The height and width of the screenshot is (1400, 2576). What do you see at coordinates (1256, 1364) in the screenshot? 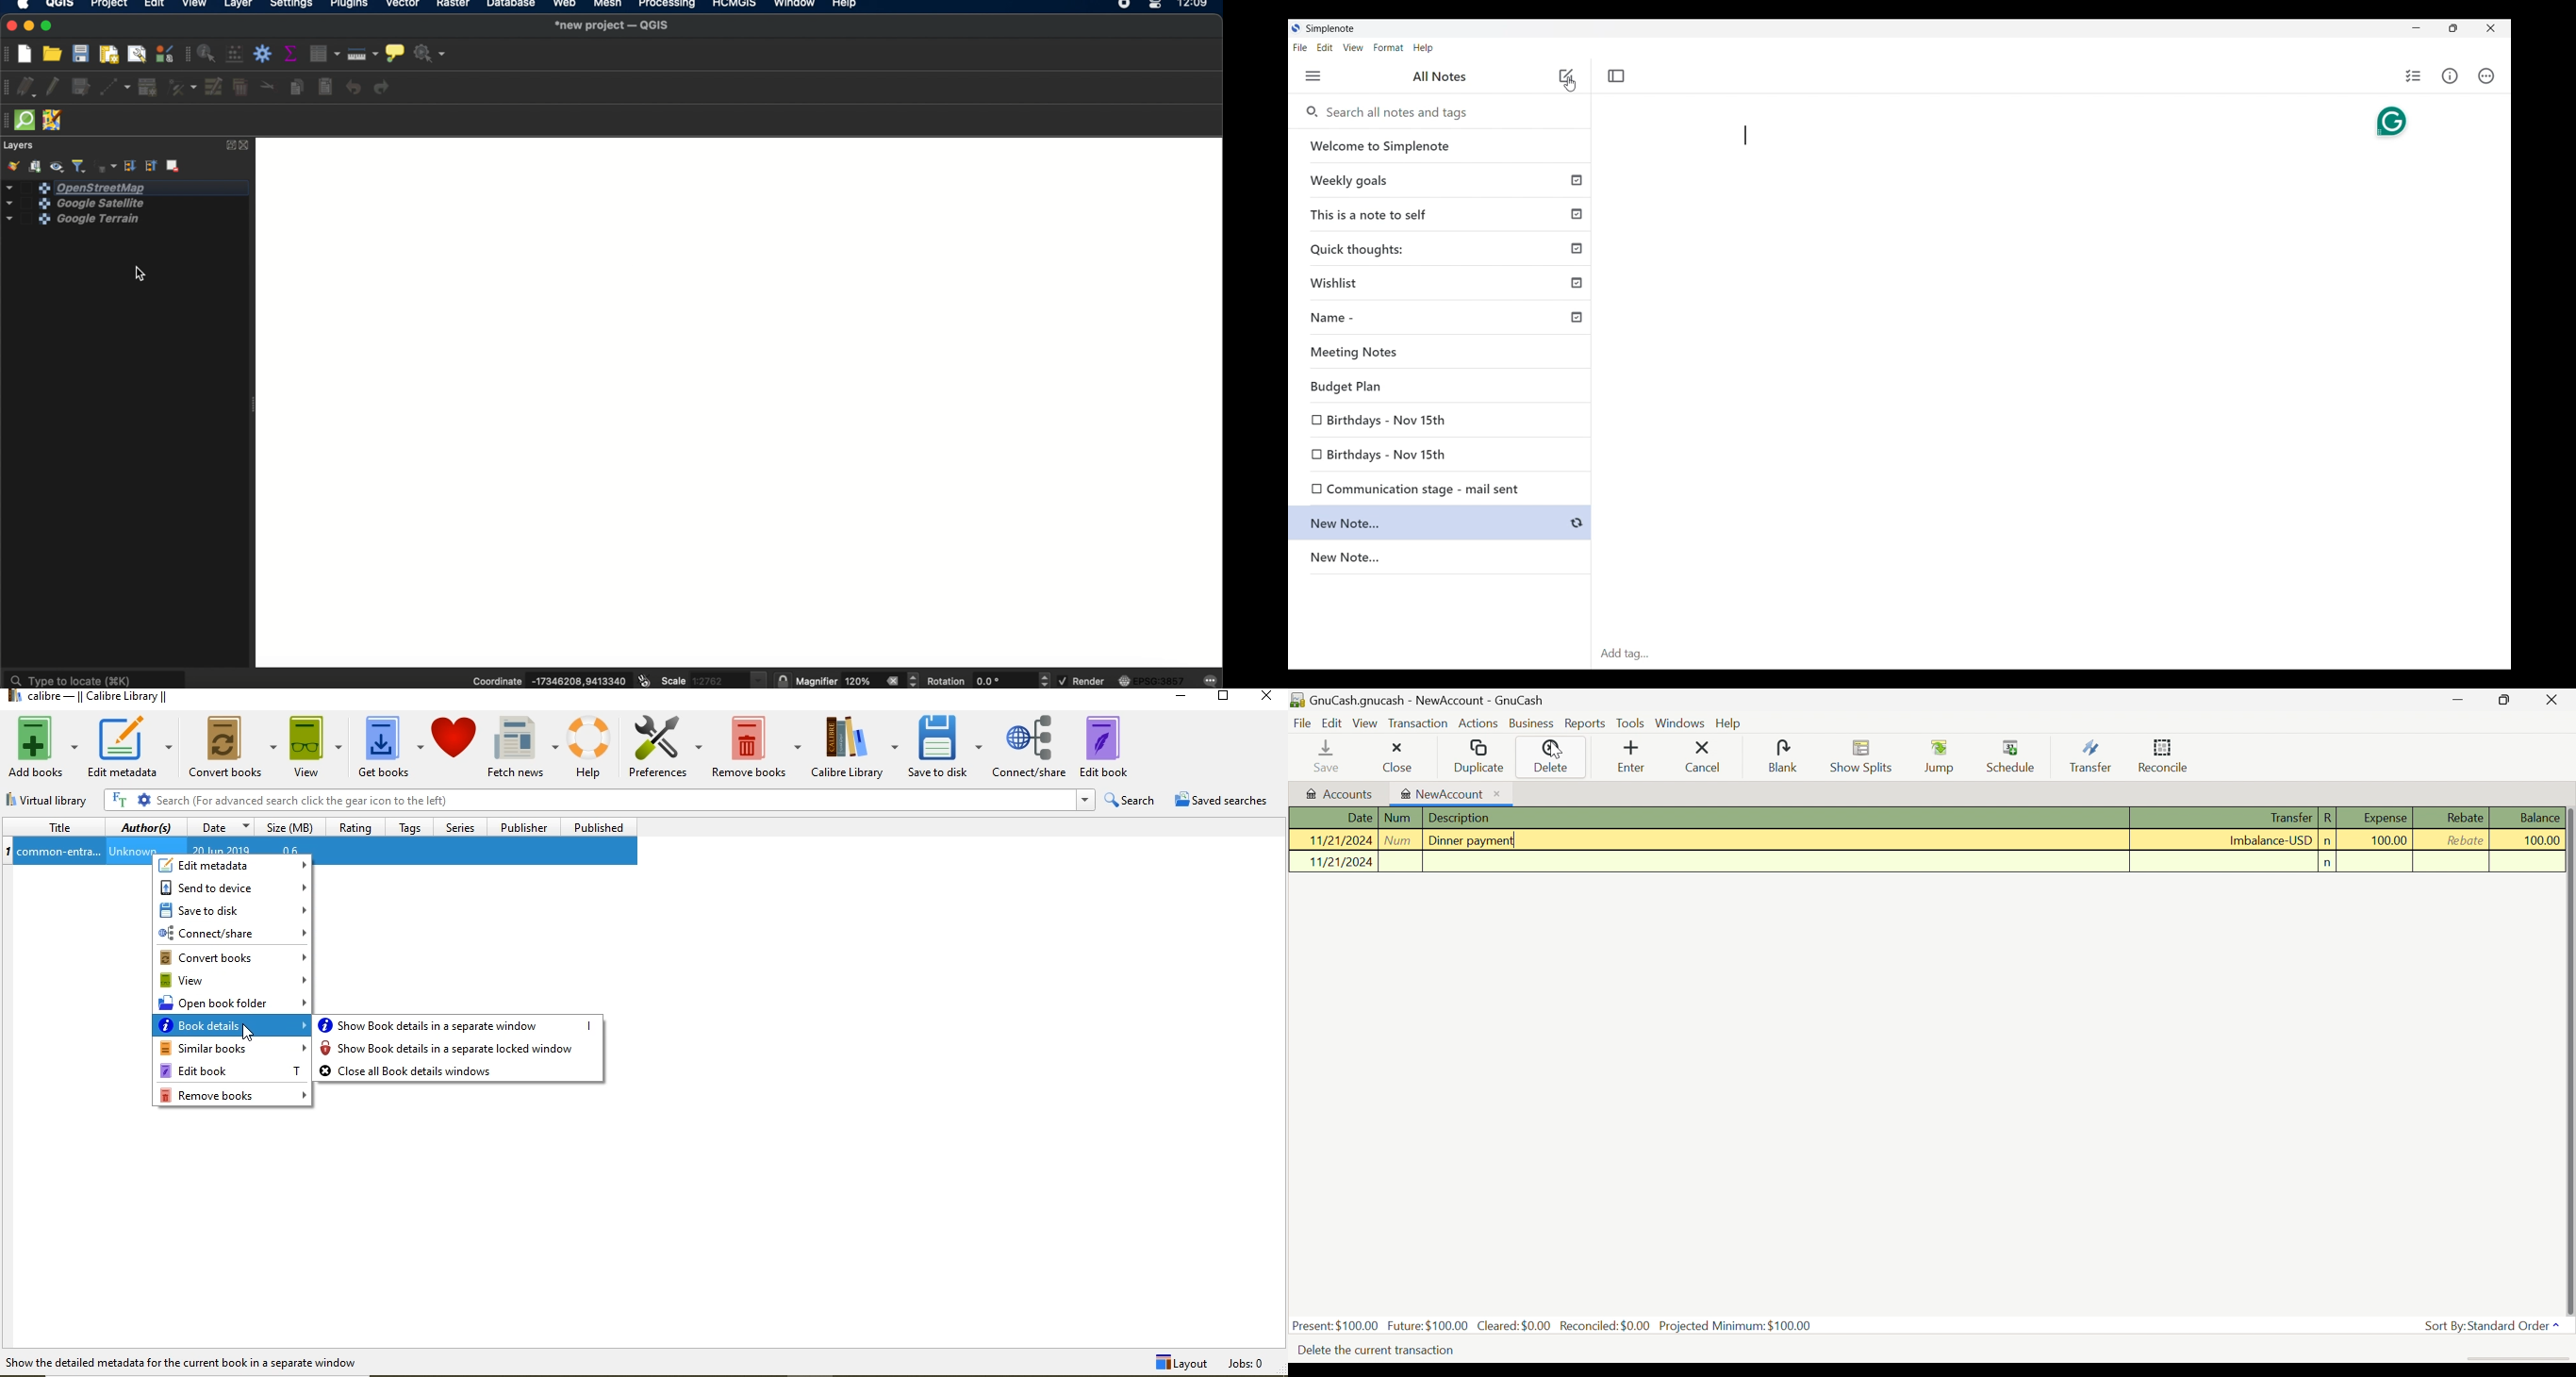
I see `Jobs: 0` at bounding box center [1256, 1364].